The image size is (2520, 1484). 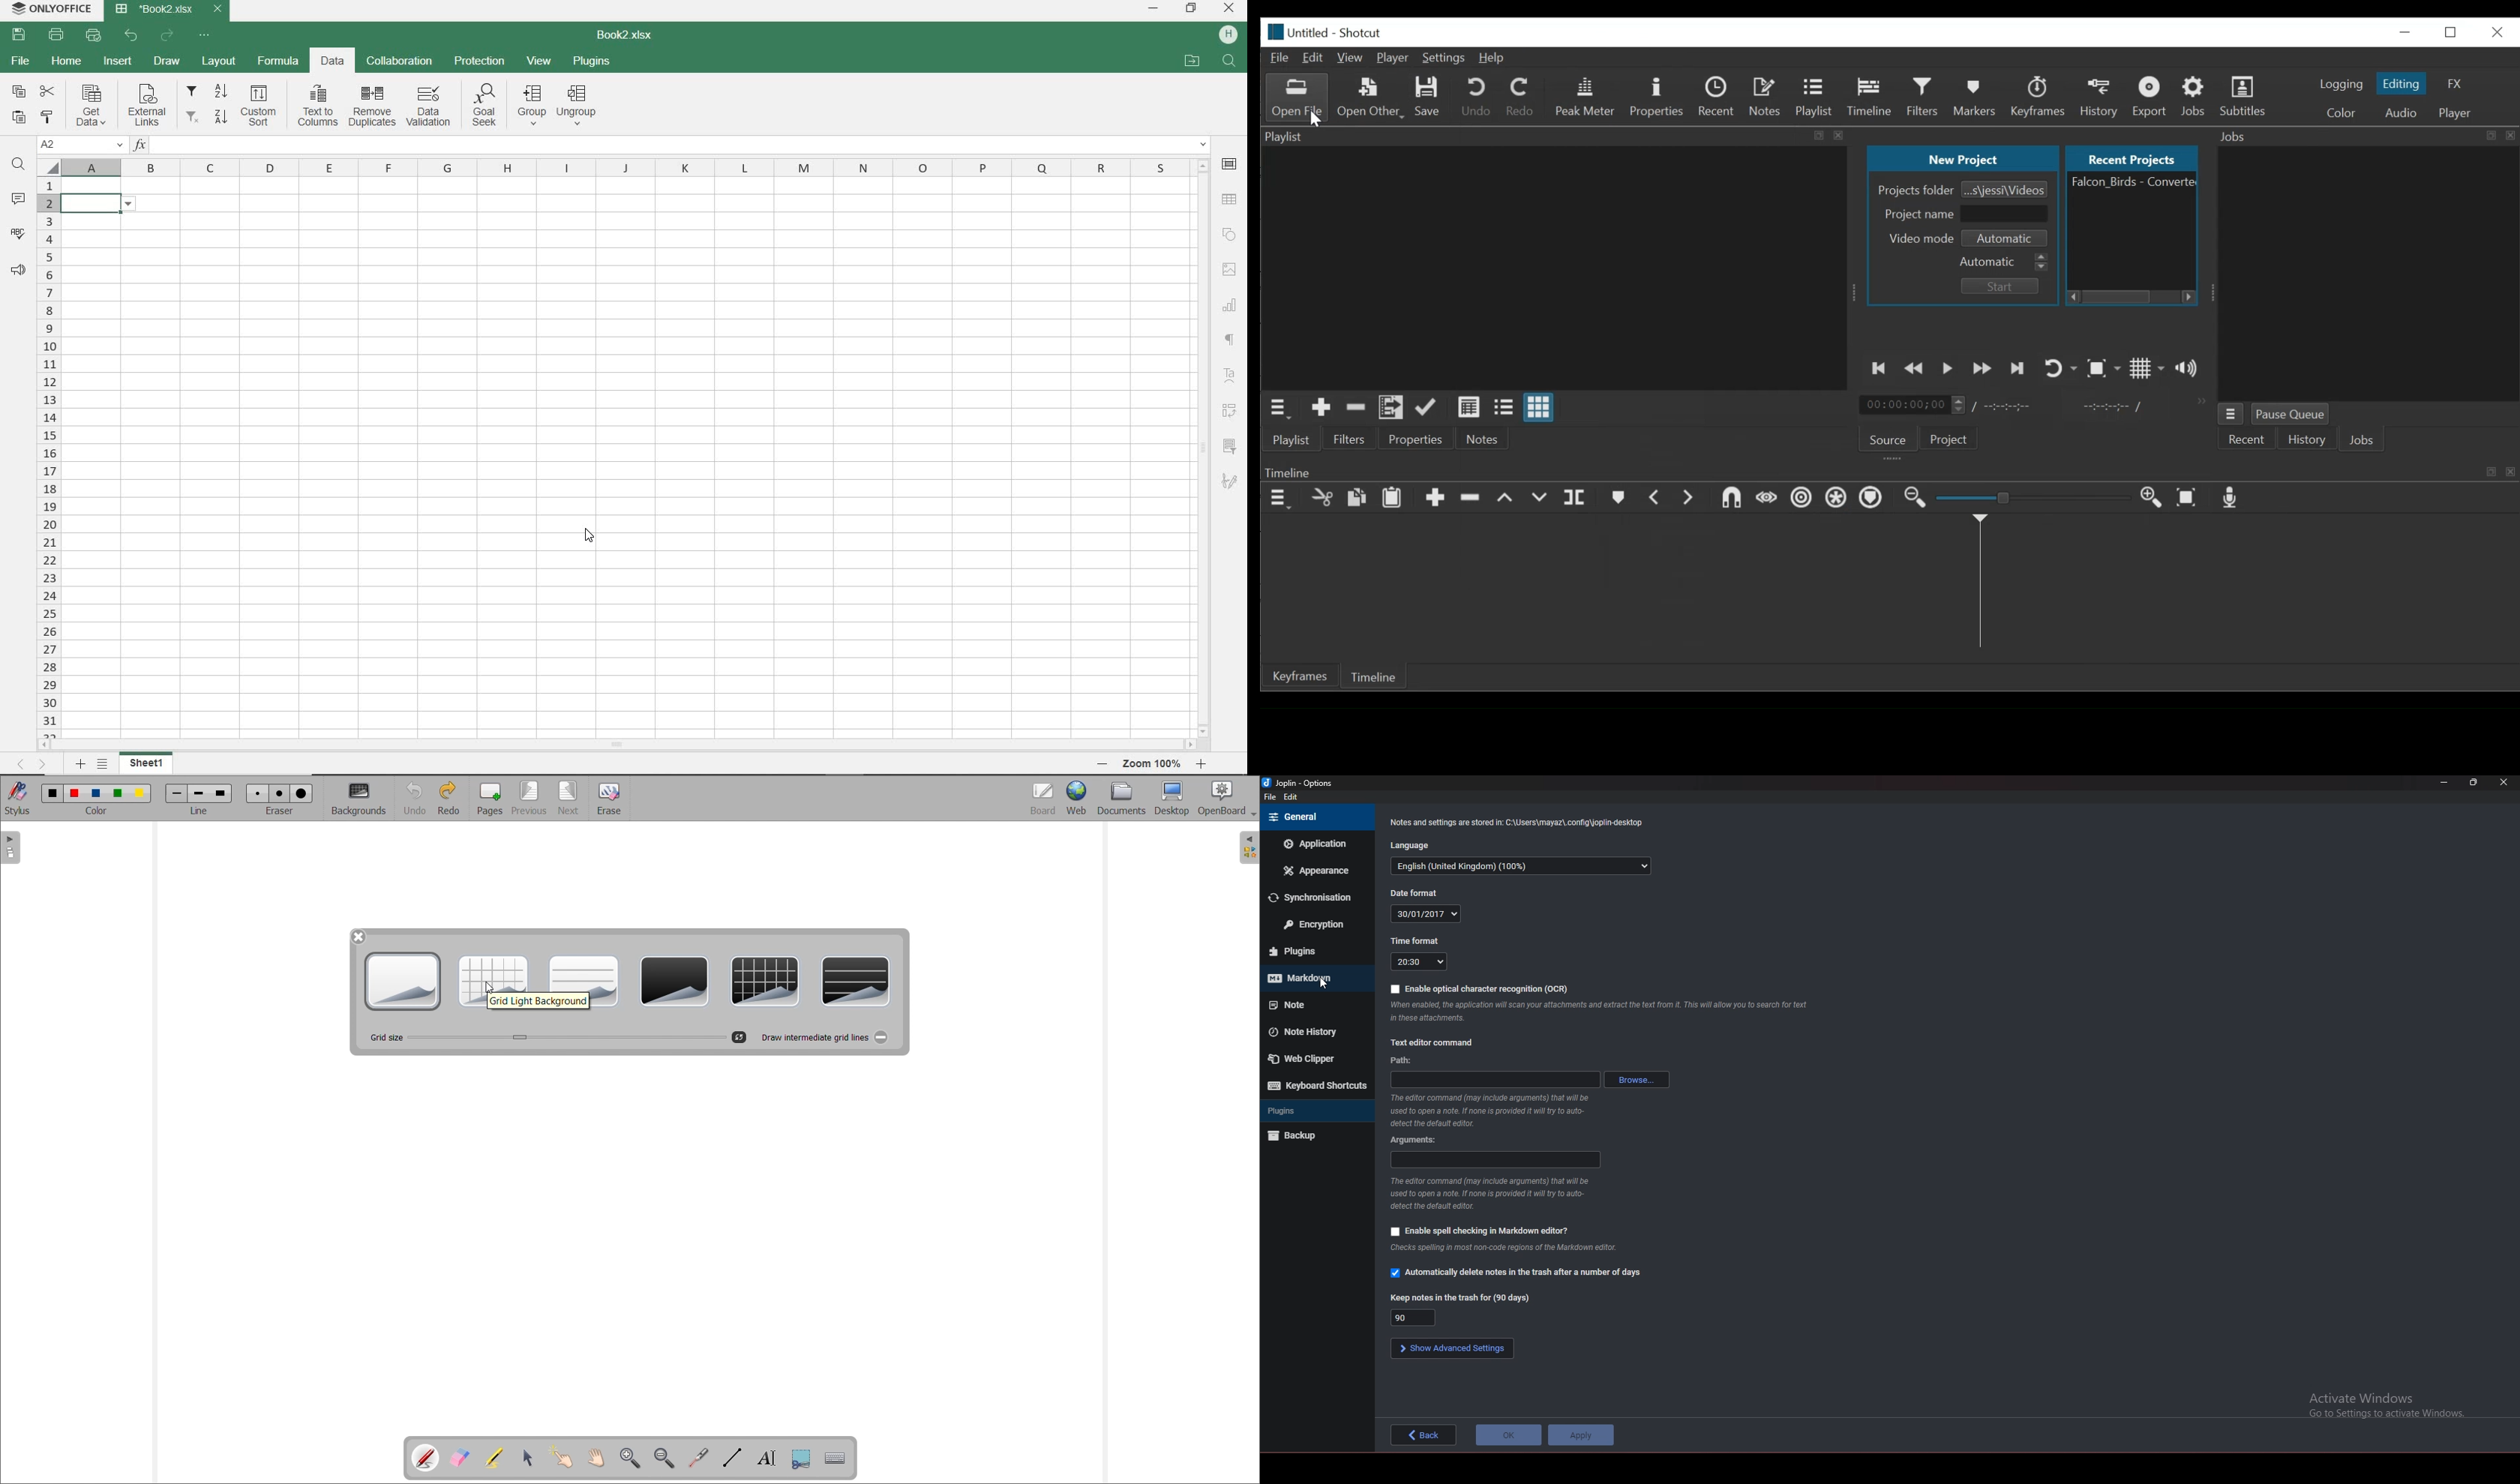 What do you see at coordinates (1229, 9) in the screenshot?
I see `CLOSE` at bounding box center [1229, 9].